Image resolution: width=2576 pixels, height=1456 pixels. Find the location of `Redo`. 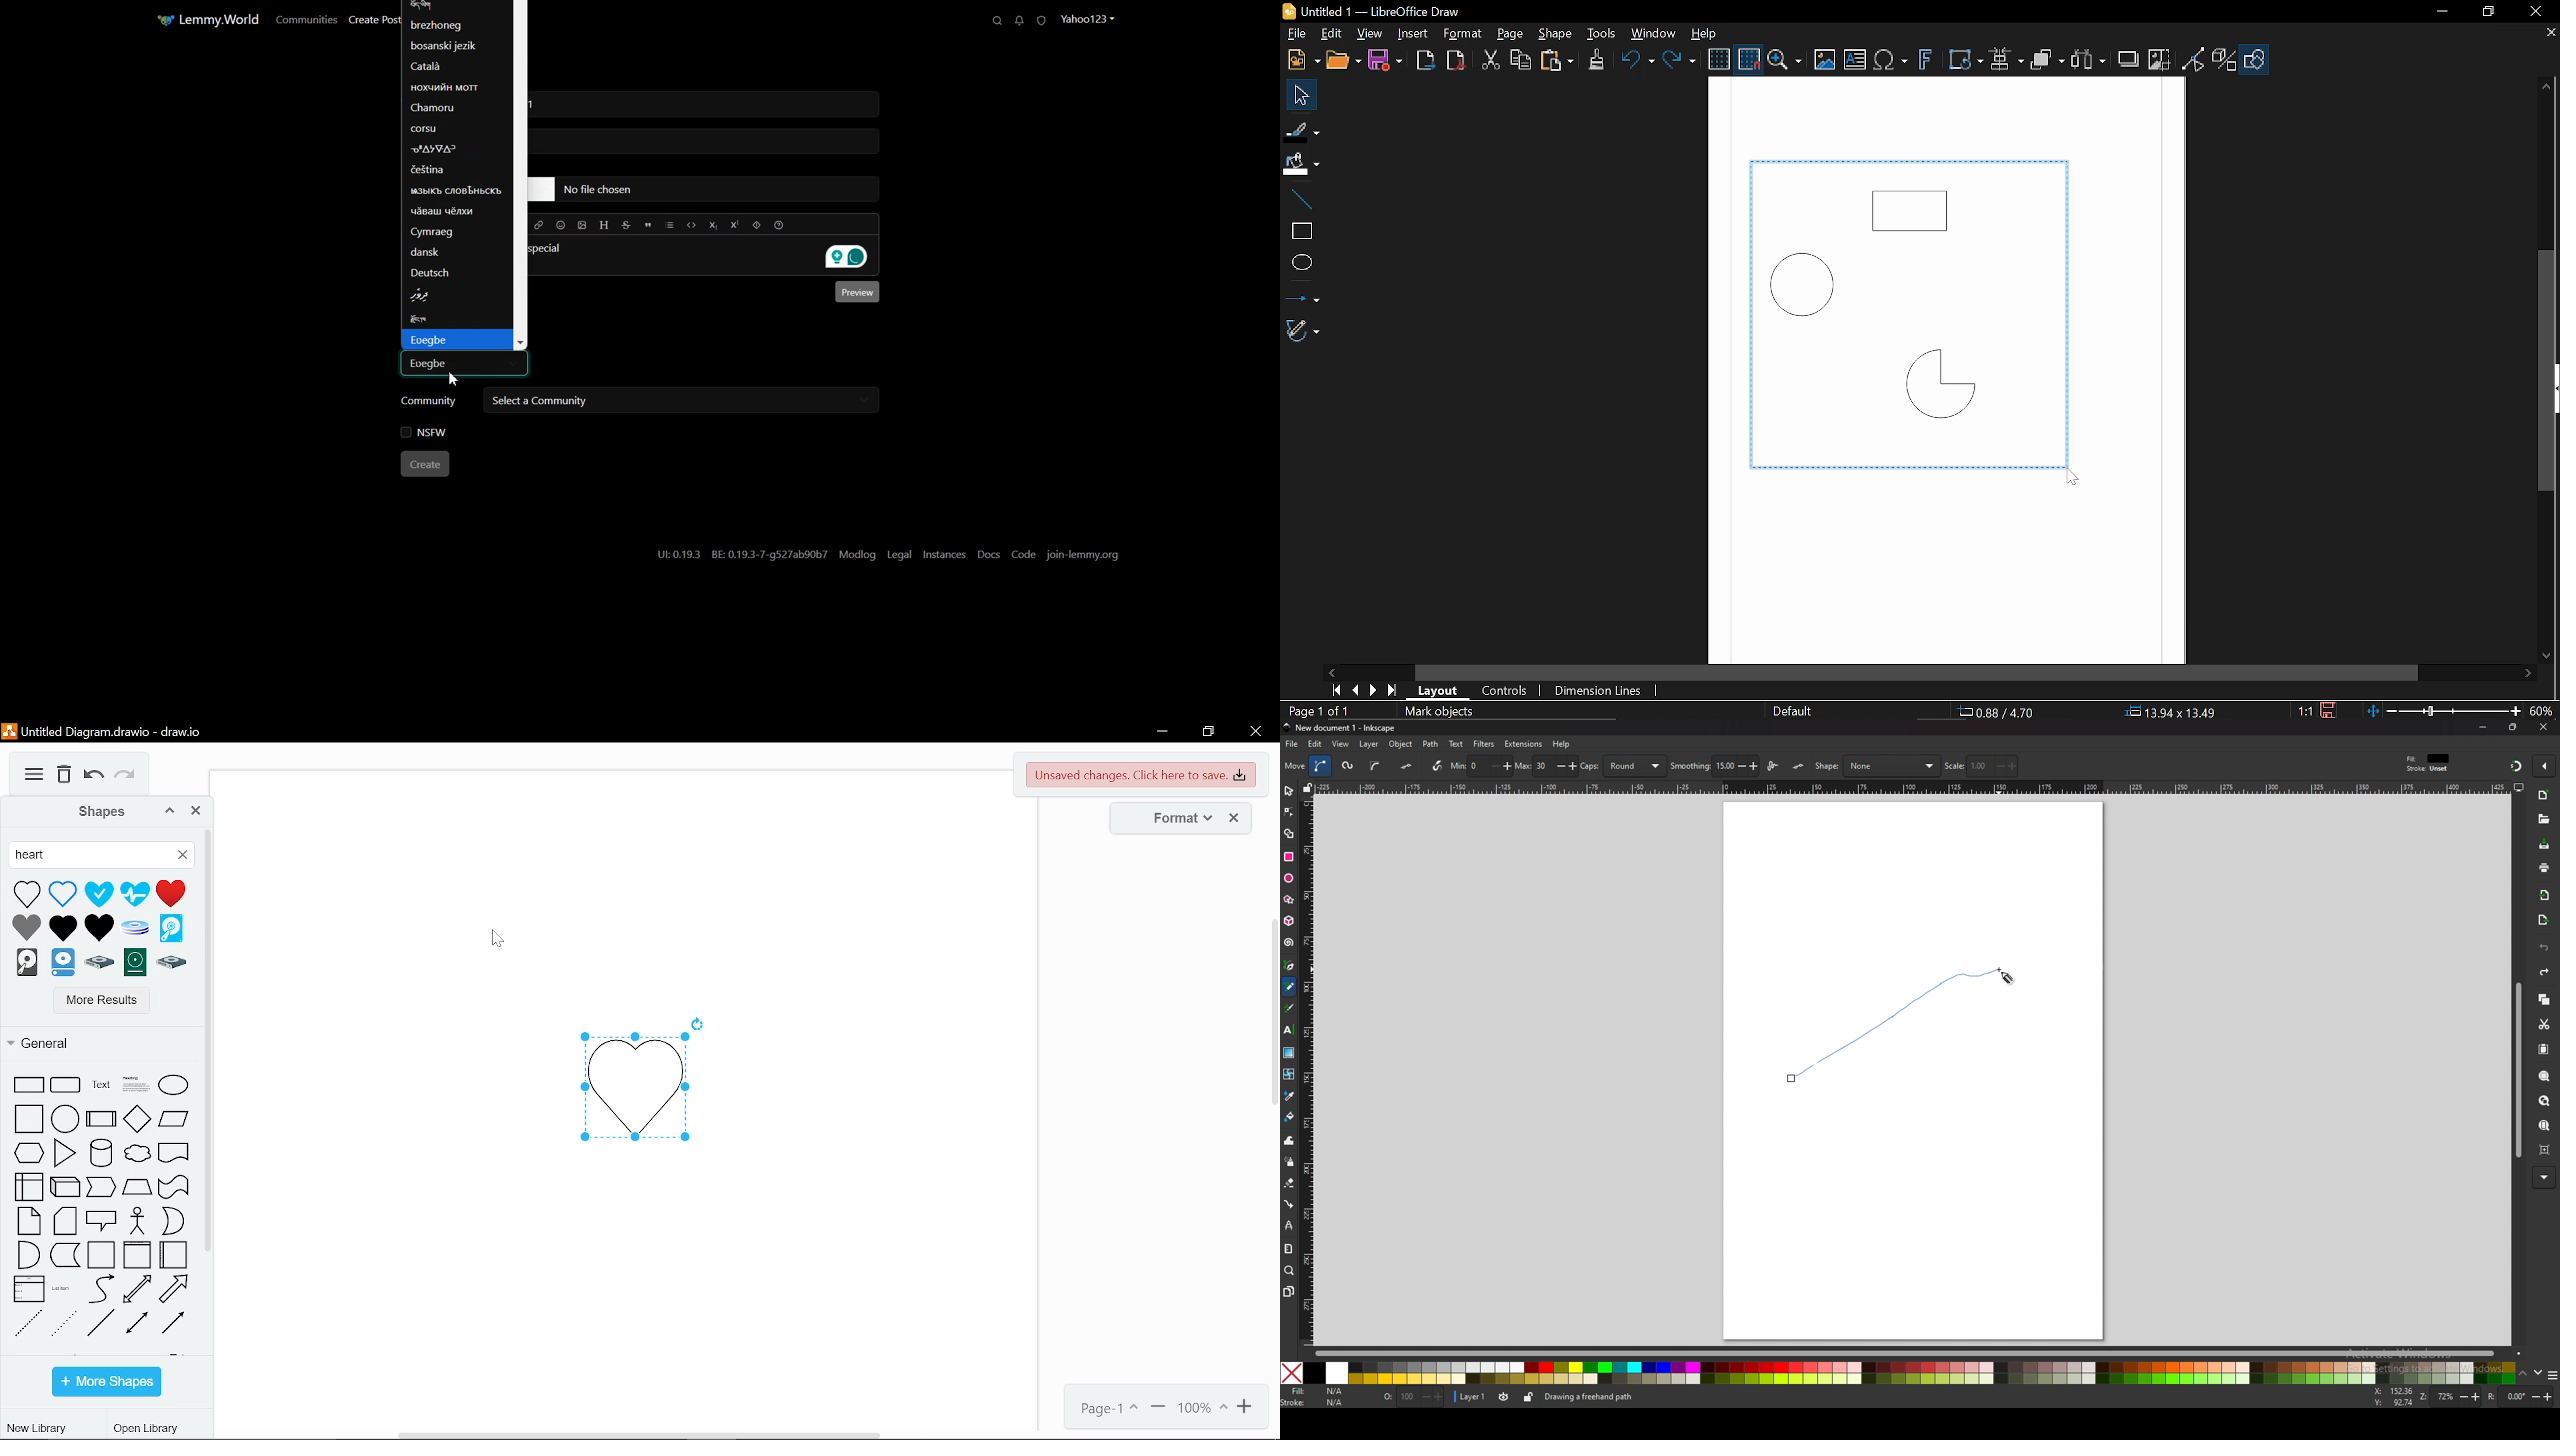

Redo is located at coordinates (1680, 61).